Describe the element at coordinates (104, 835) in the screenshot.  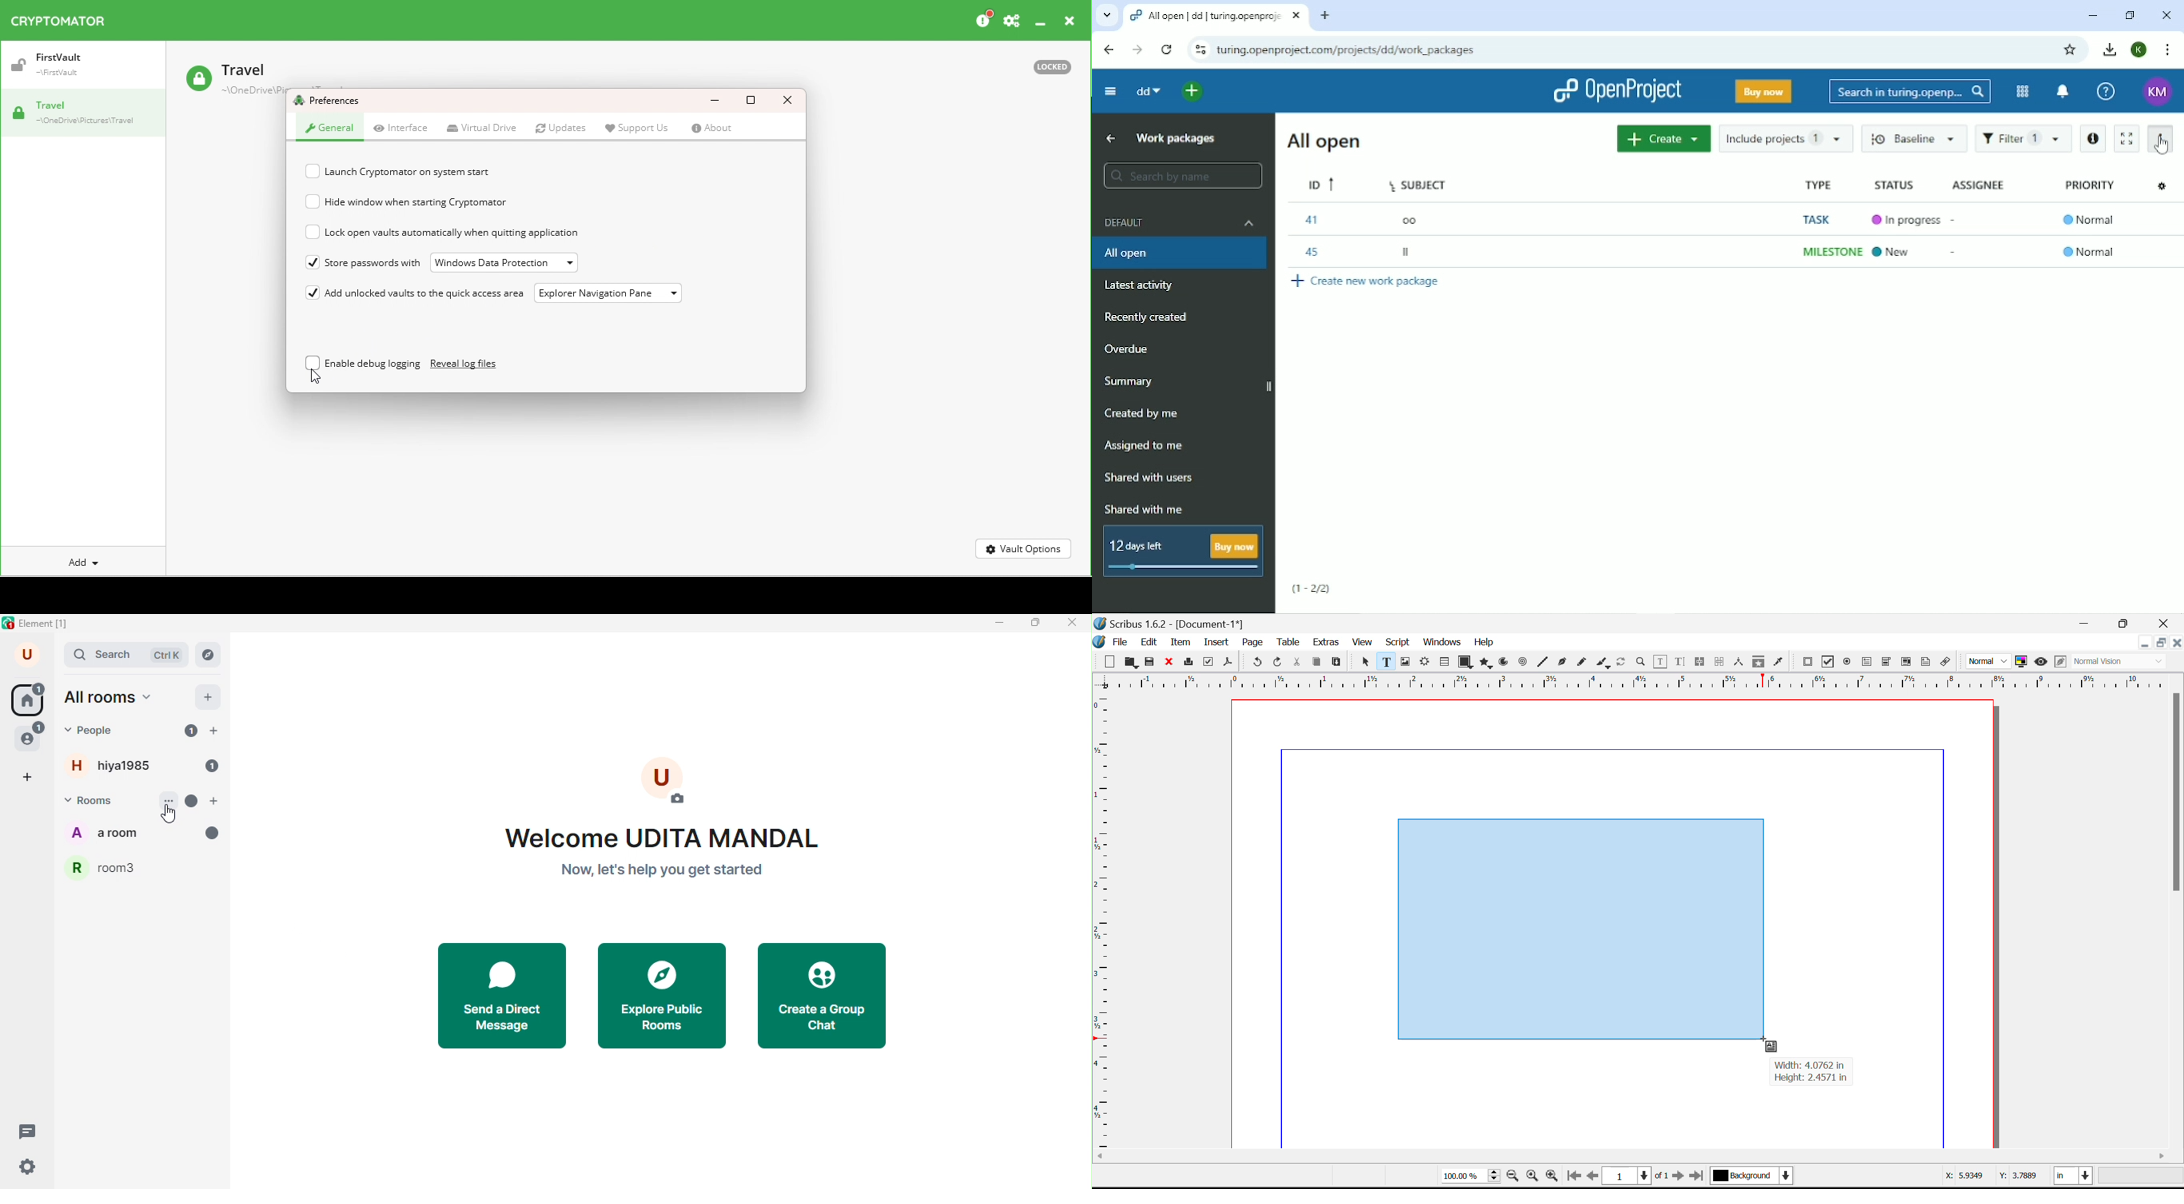
I see `a room` at that location.